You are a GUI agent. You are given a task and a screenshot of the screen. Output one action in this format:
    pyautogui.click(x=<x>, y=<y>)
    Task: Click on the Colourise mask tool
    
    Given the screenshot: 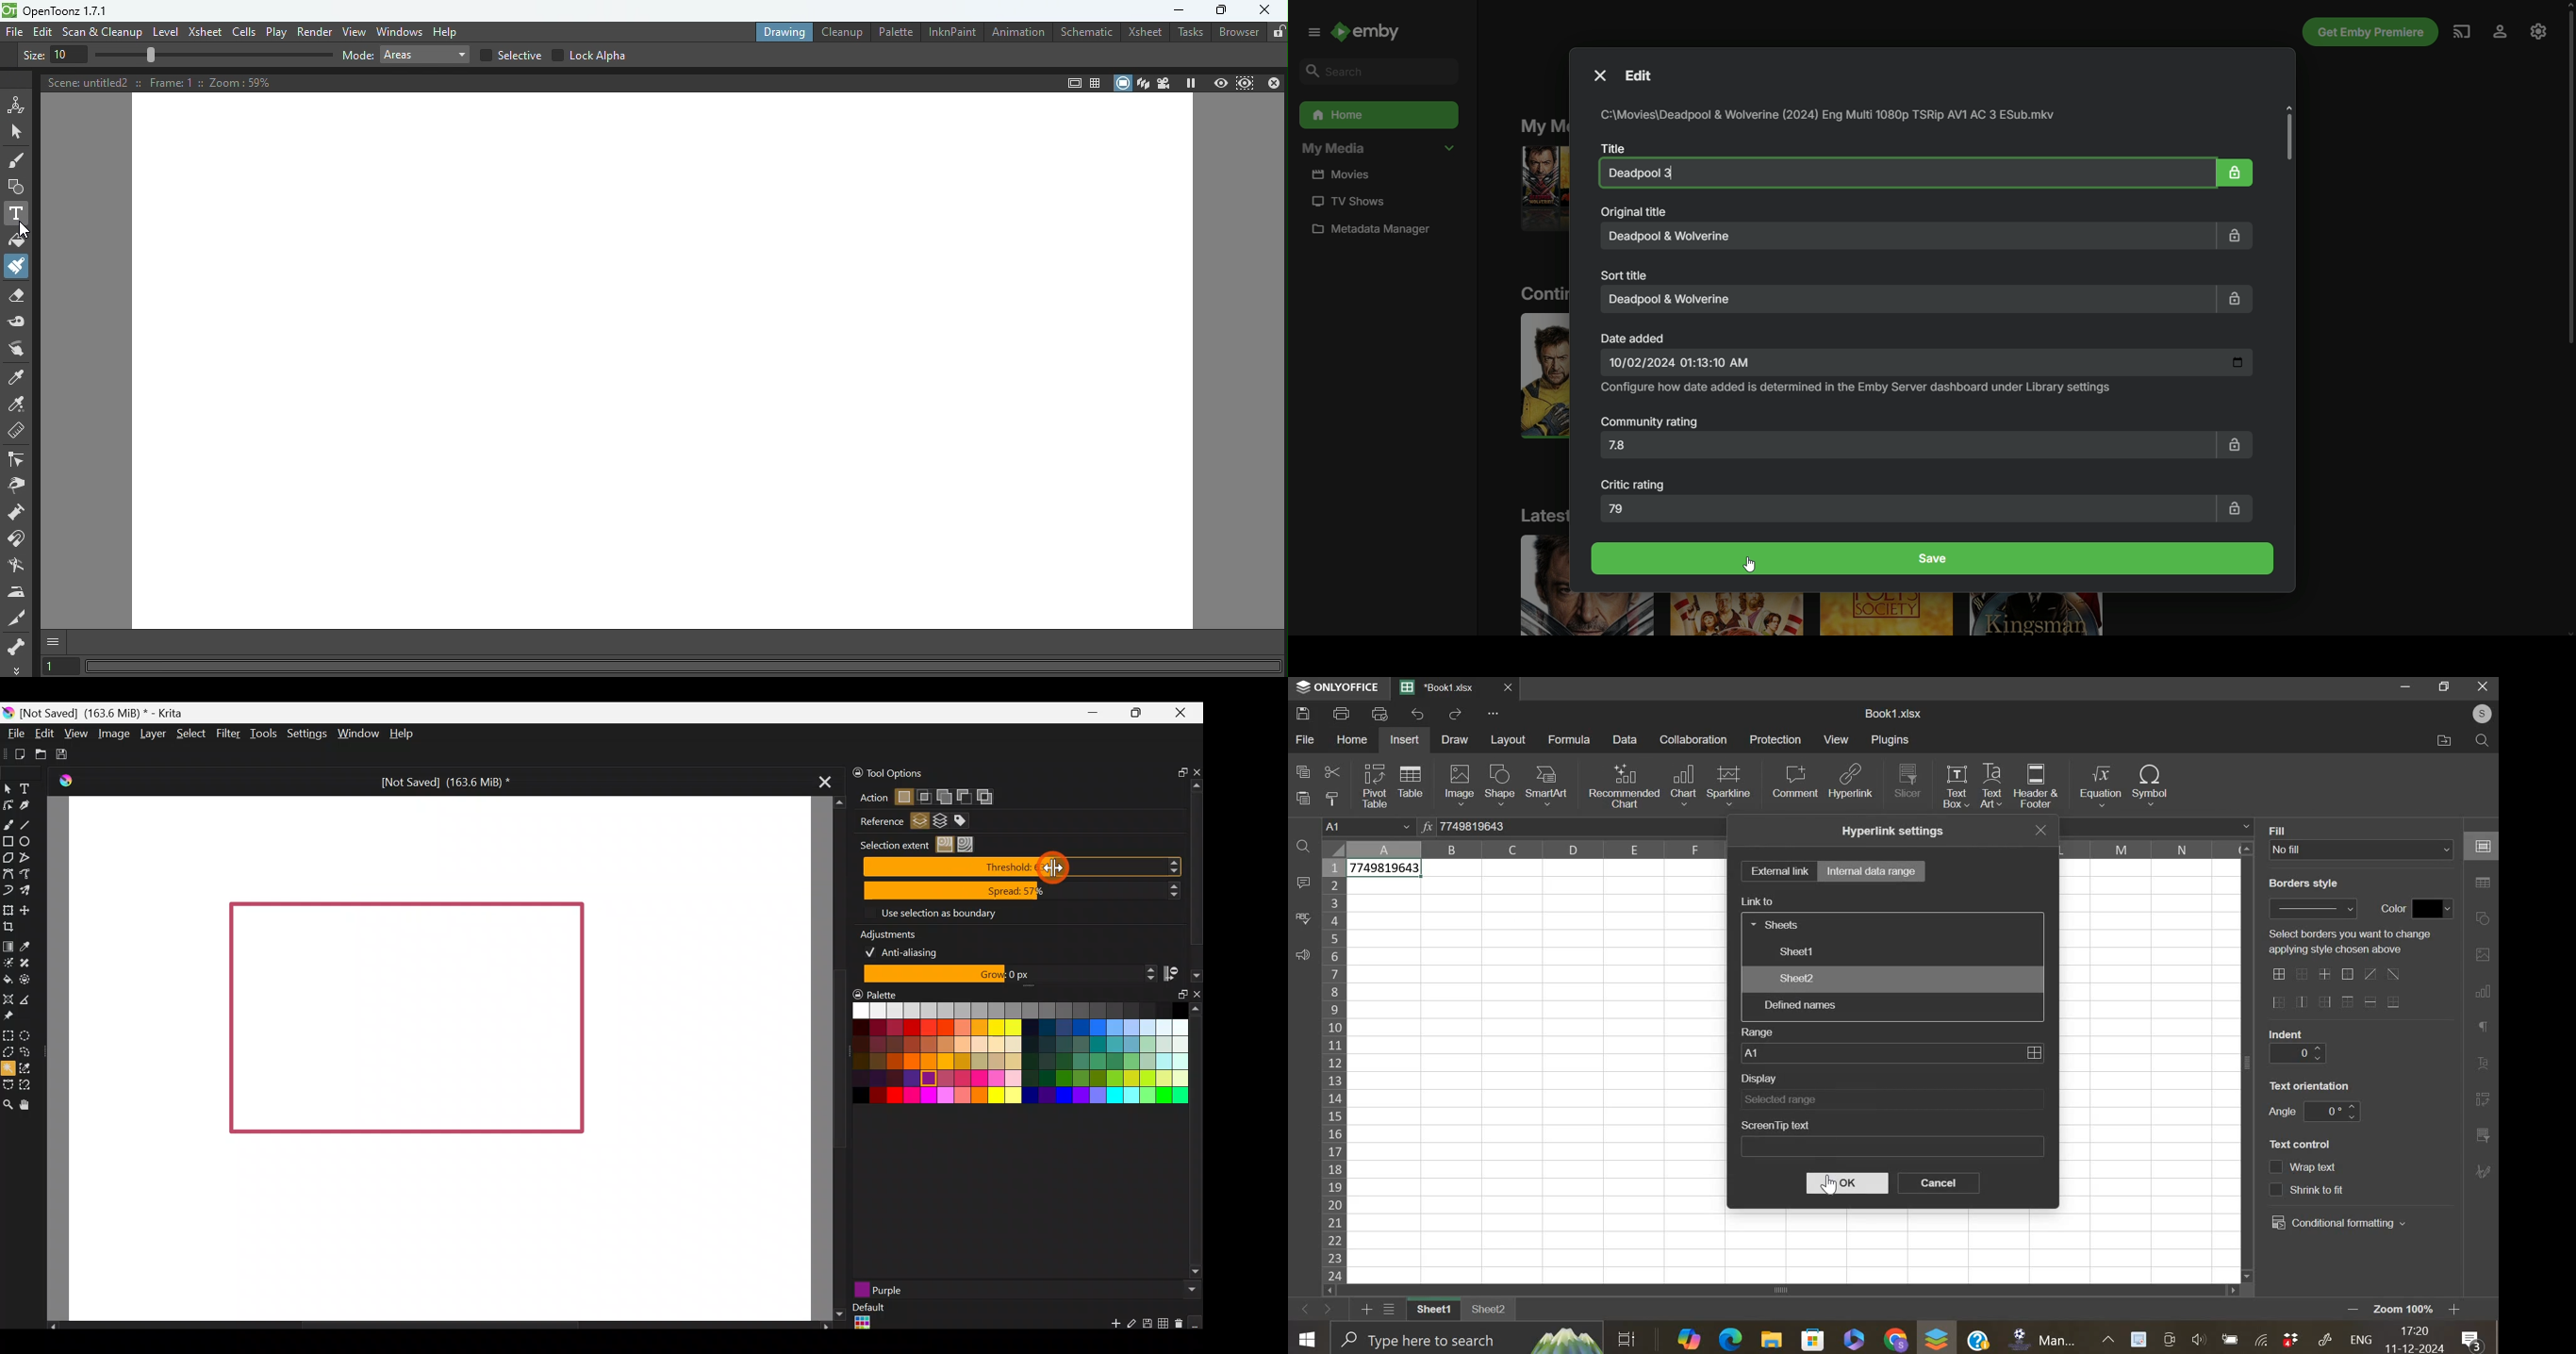 What is the action you would take?
    pyautogui.click(x=8, y=964)
    